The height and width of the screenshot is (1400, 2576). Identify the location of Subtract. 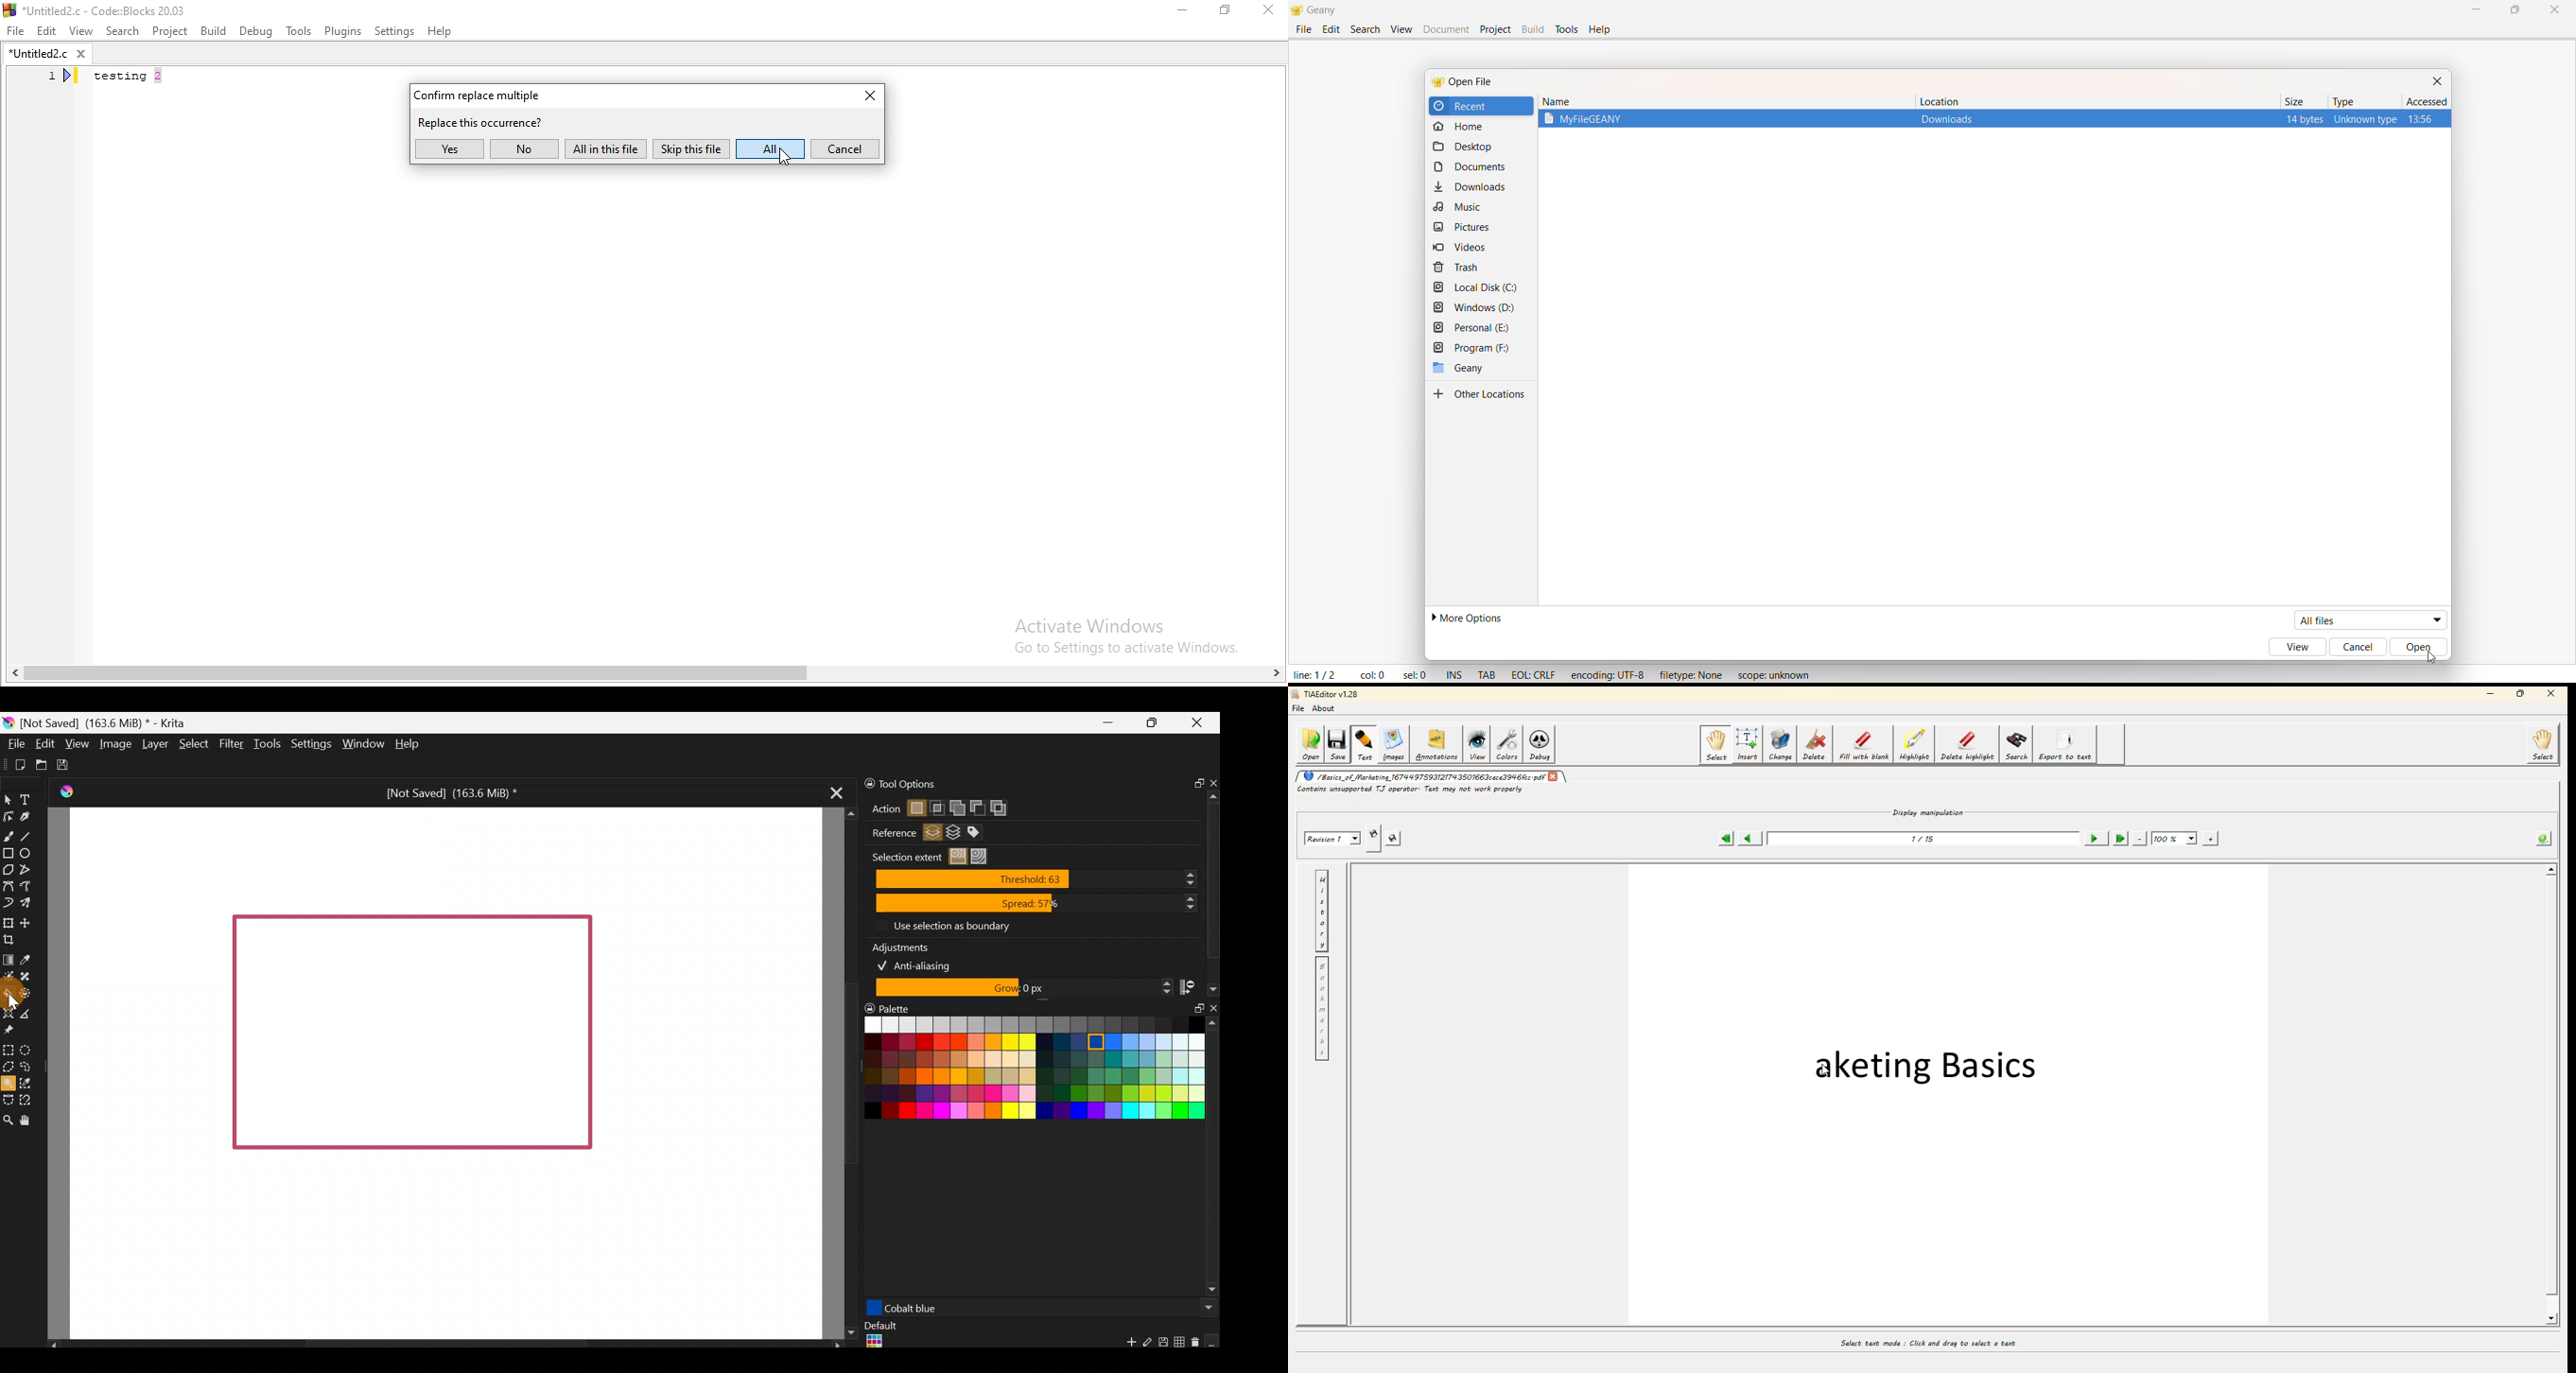
(977, 806).